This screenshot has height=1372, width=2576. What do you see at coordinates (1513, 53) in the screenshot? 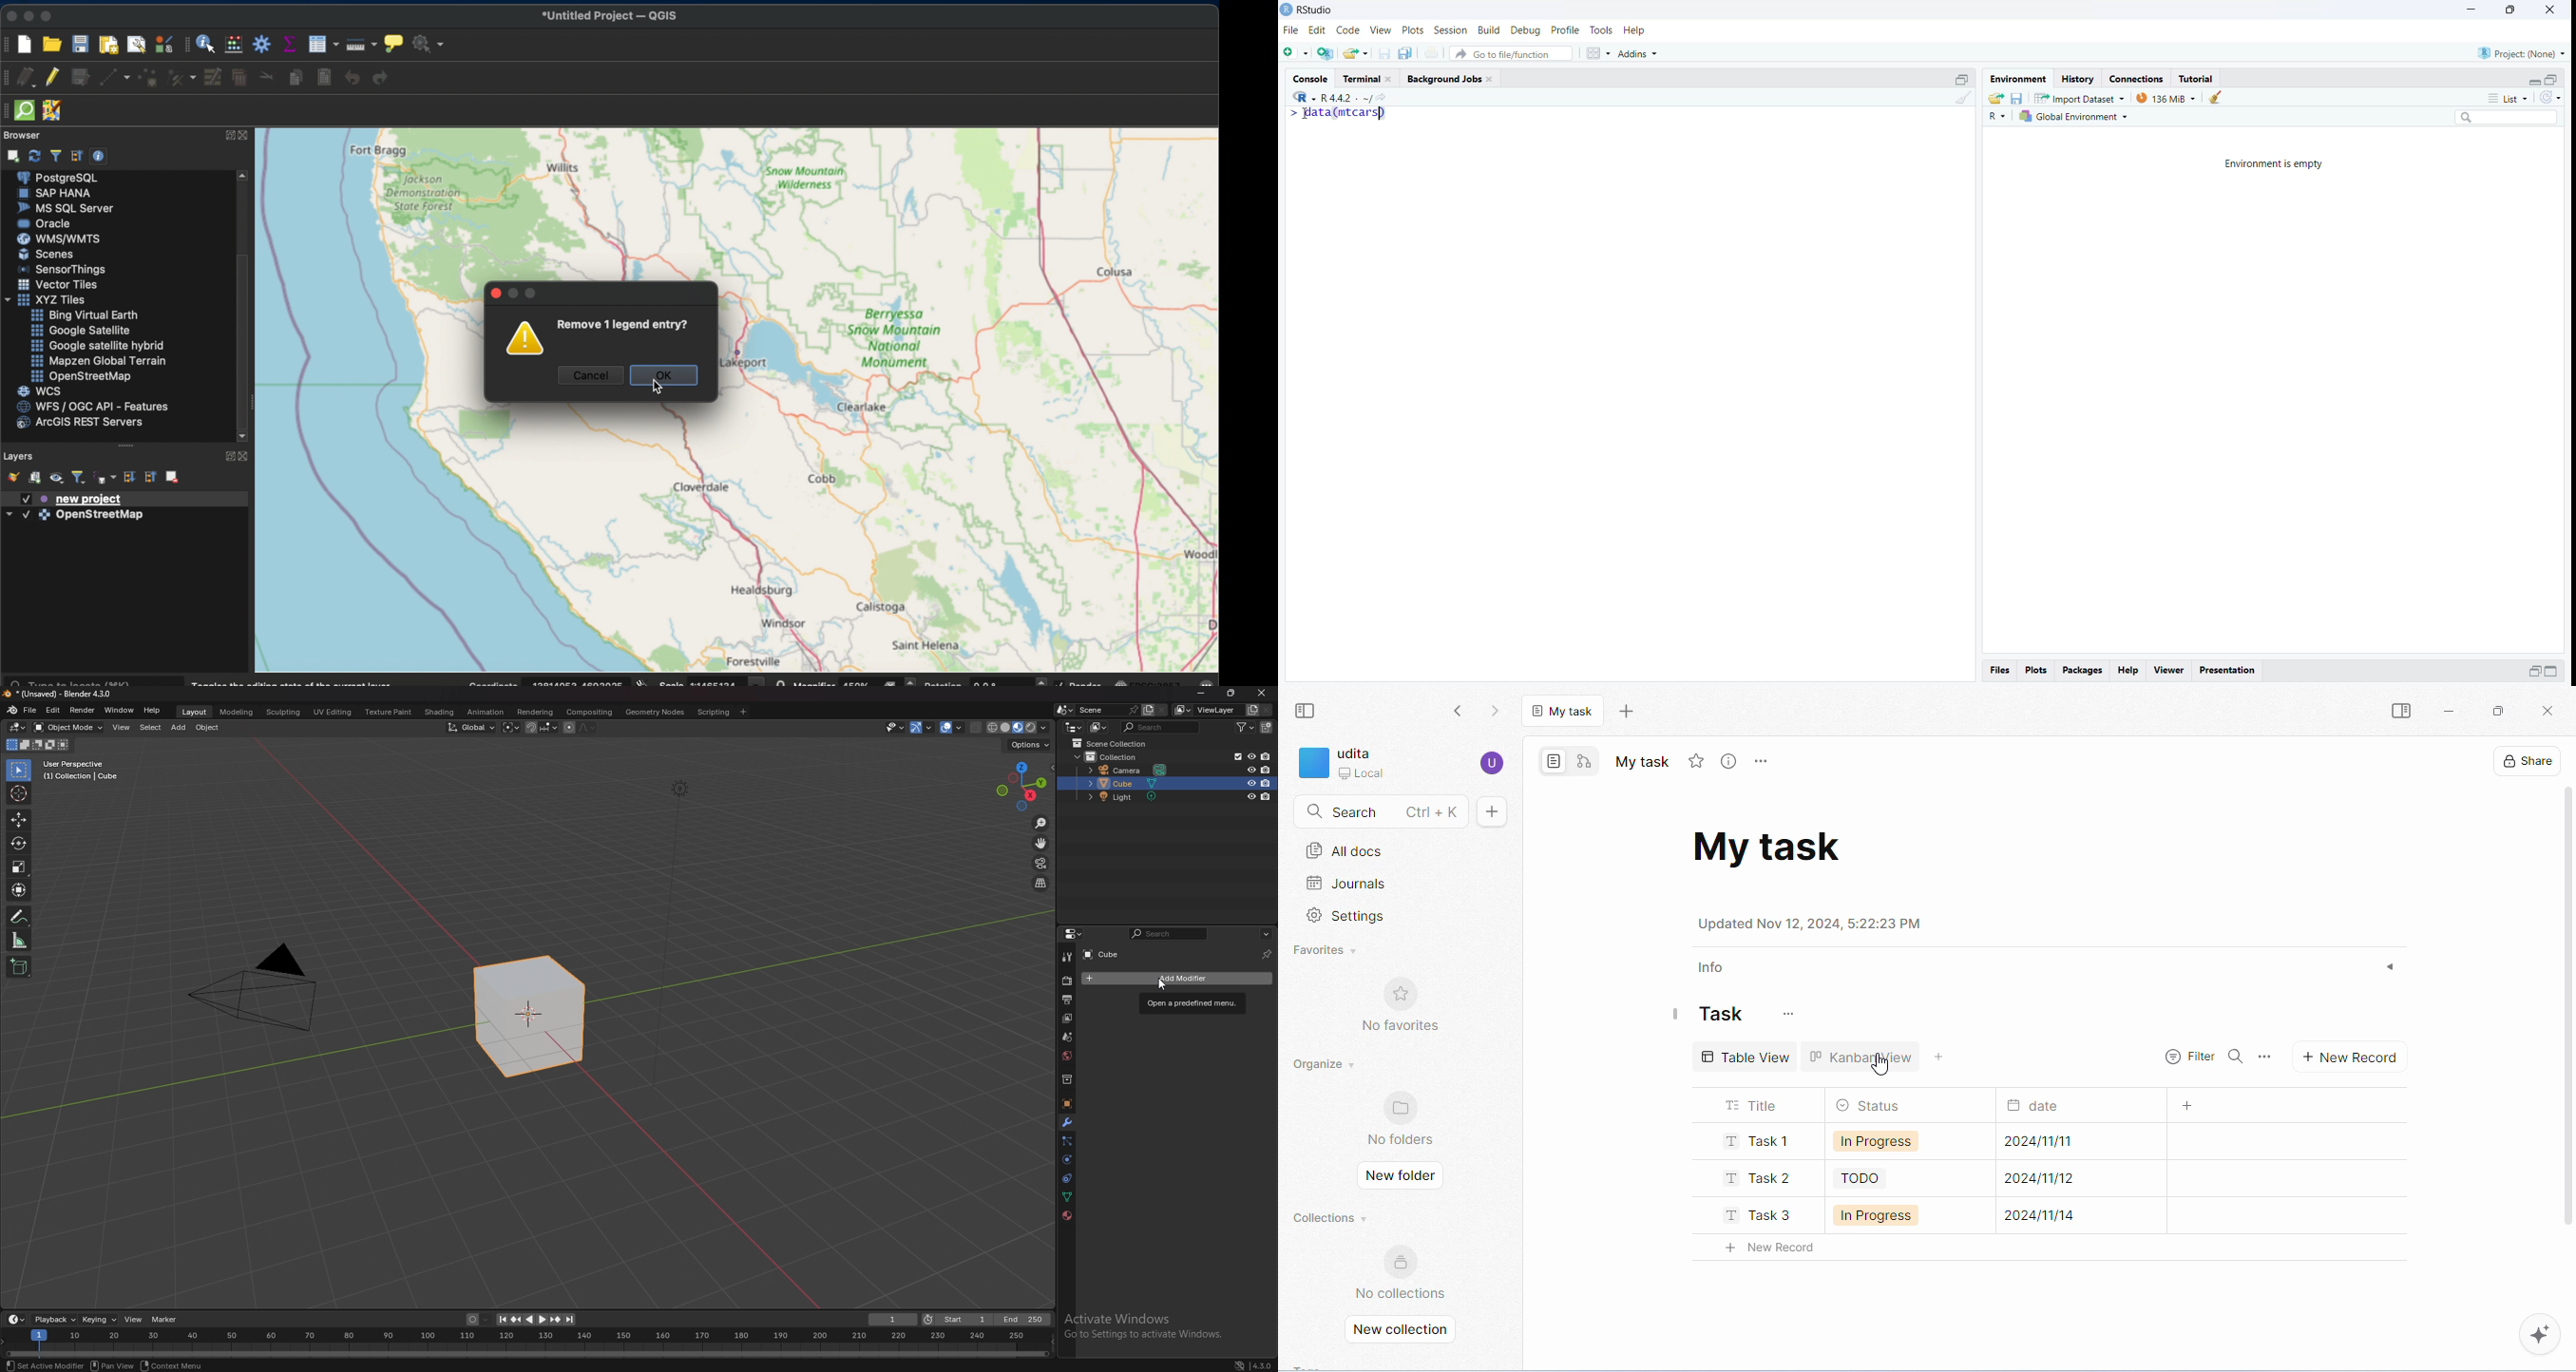
I see `Go to file/function` at bounding box center [1513, 53].